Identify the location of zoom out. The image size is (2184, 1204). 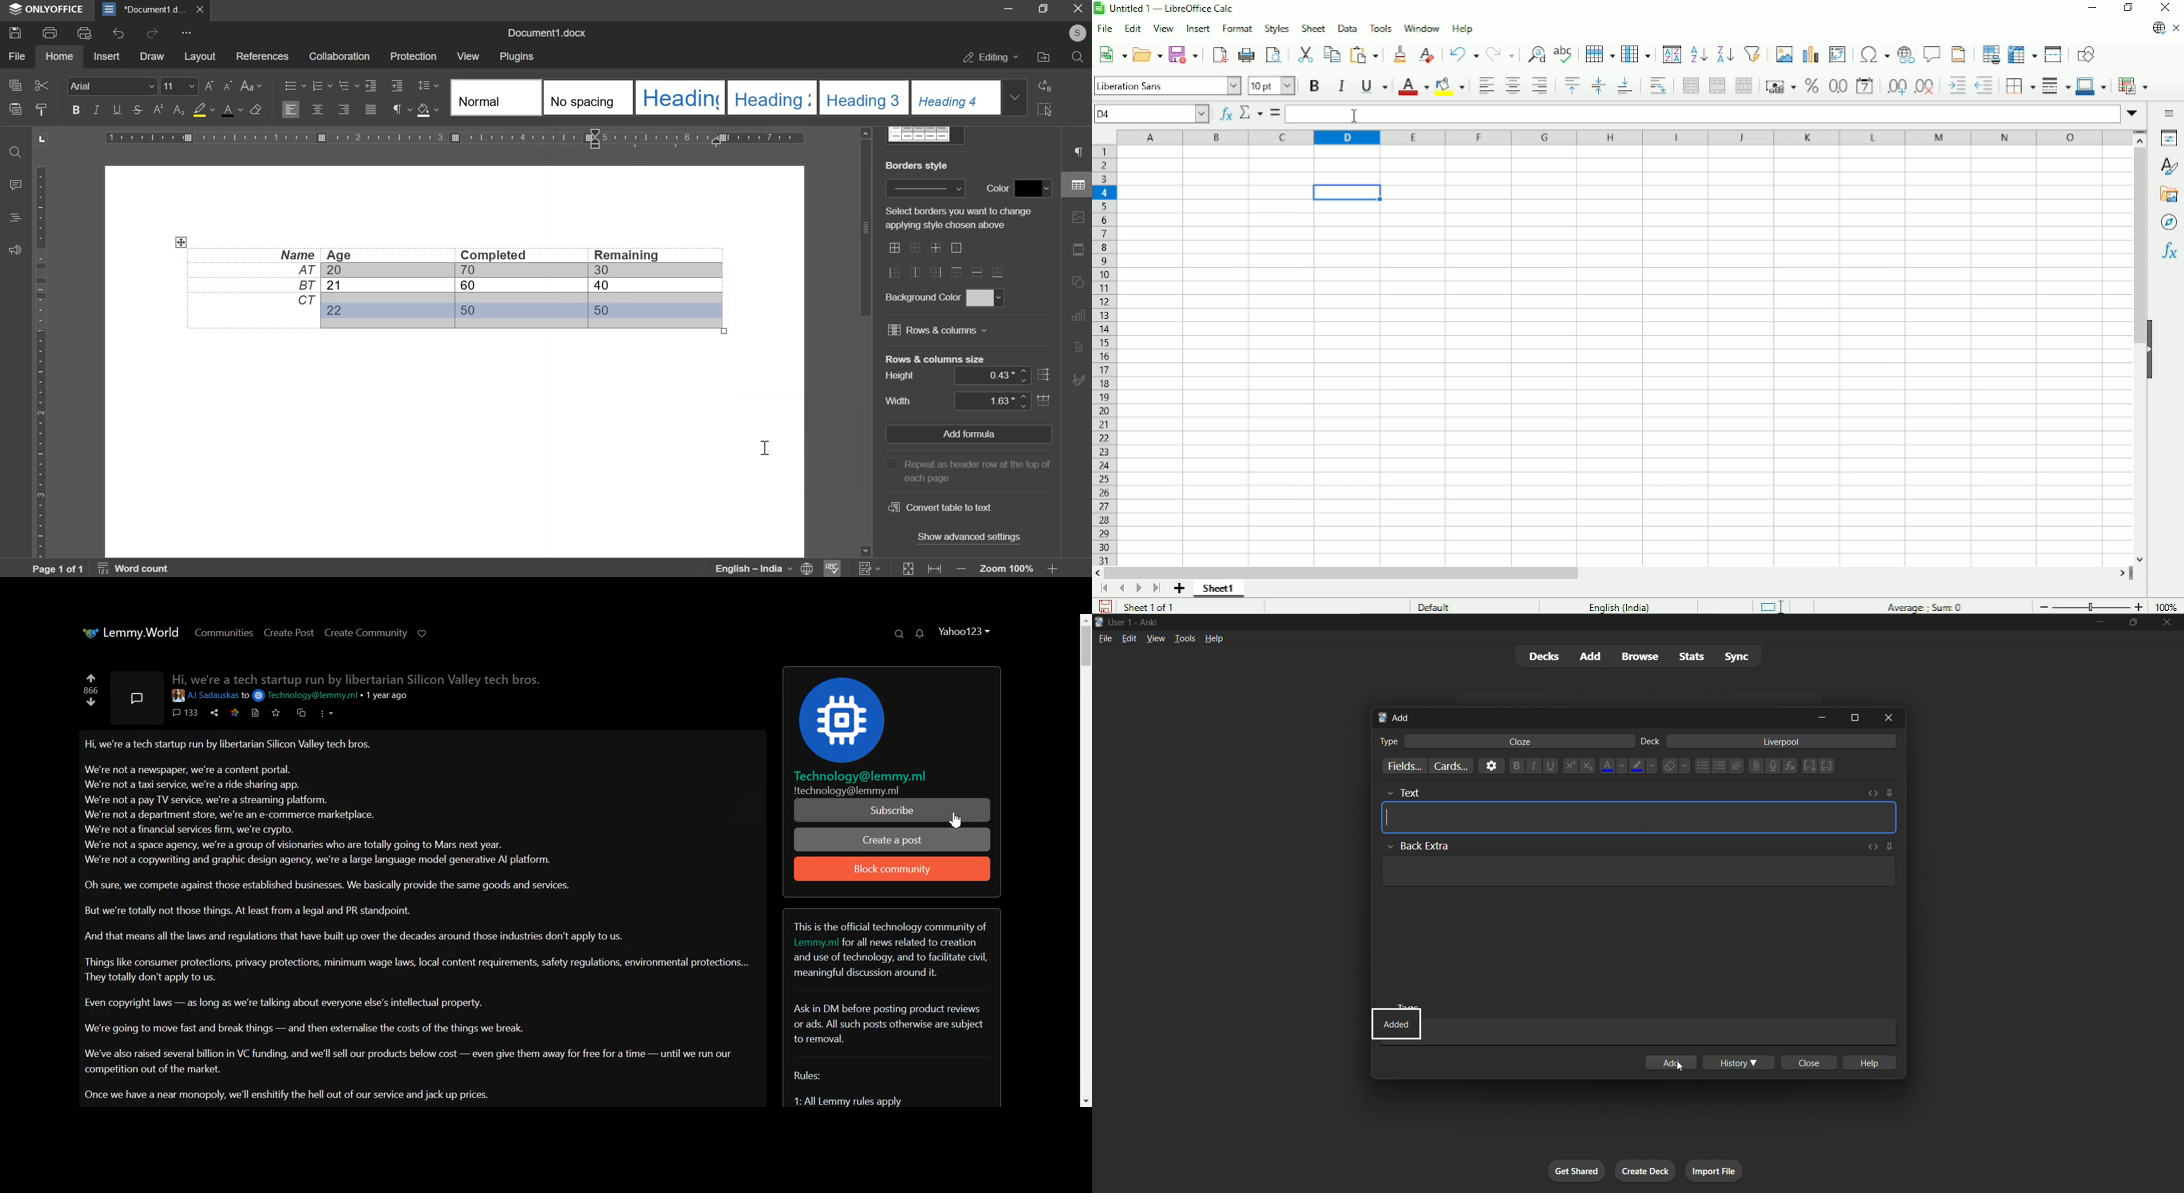
(2045, 607).